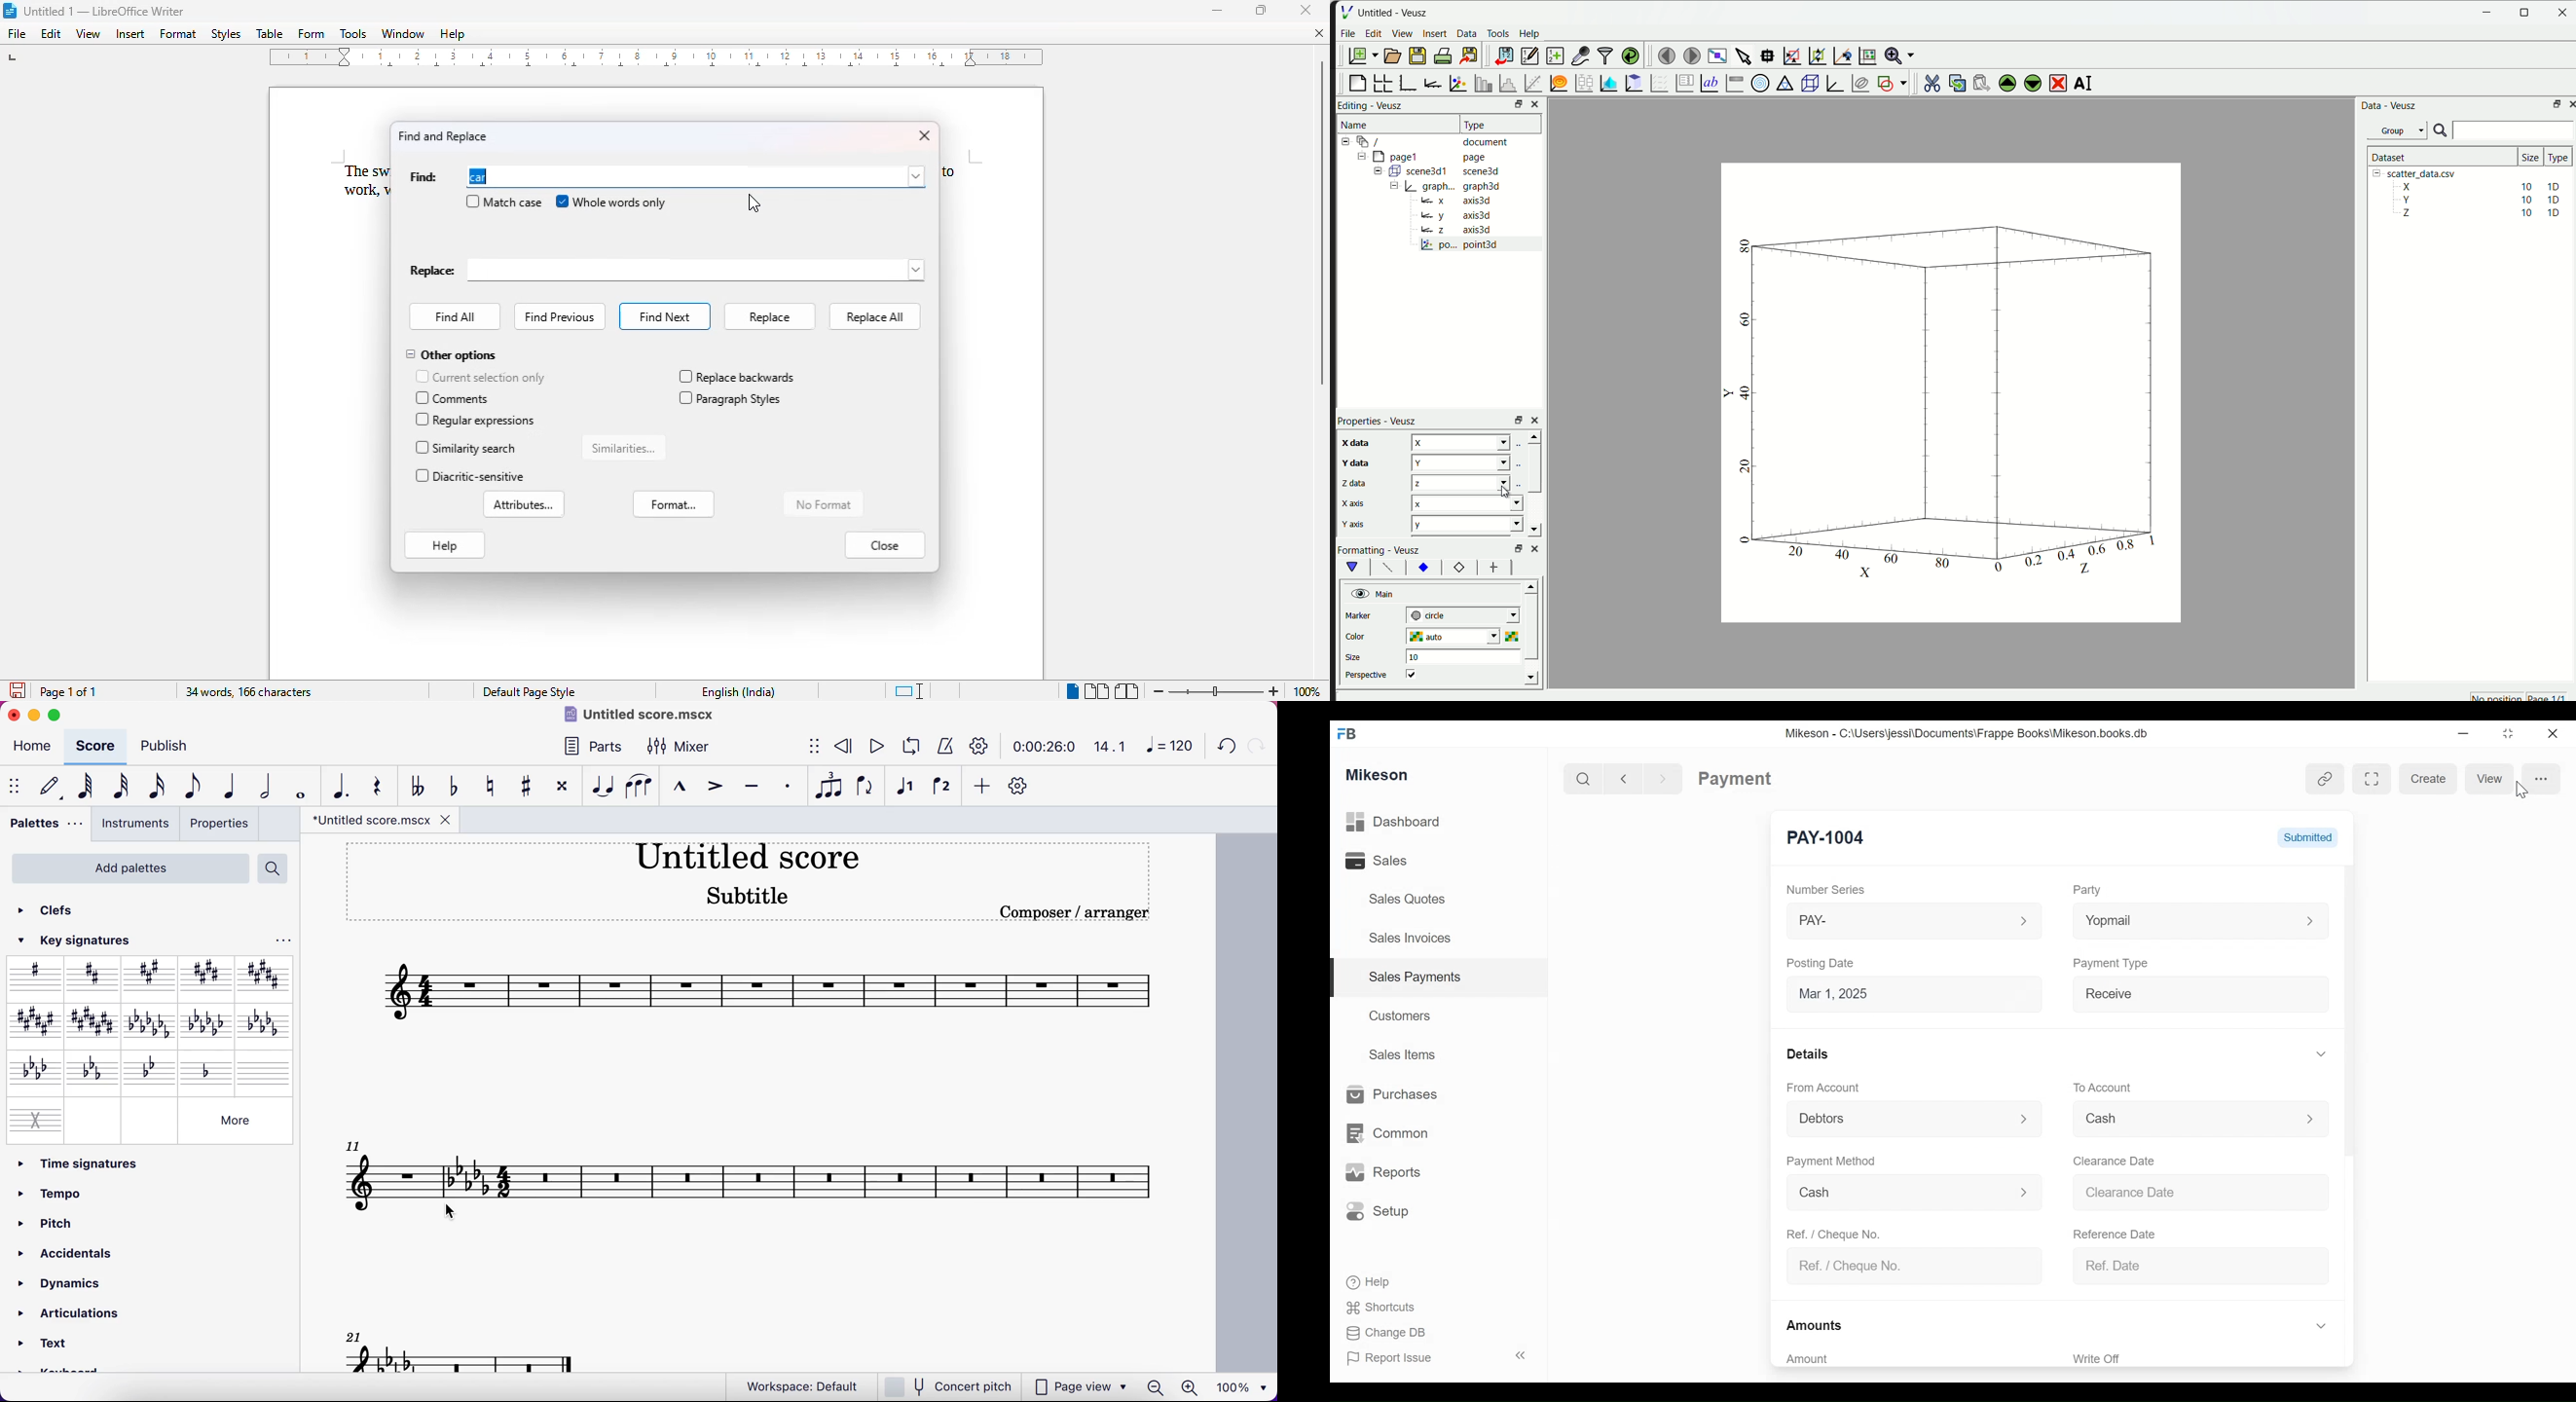  What do you see at coordinates (2325, 778) in the screenshot?
I see `linked references` at bounding box center [2325, 778].